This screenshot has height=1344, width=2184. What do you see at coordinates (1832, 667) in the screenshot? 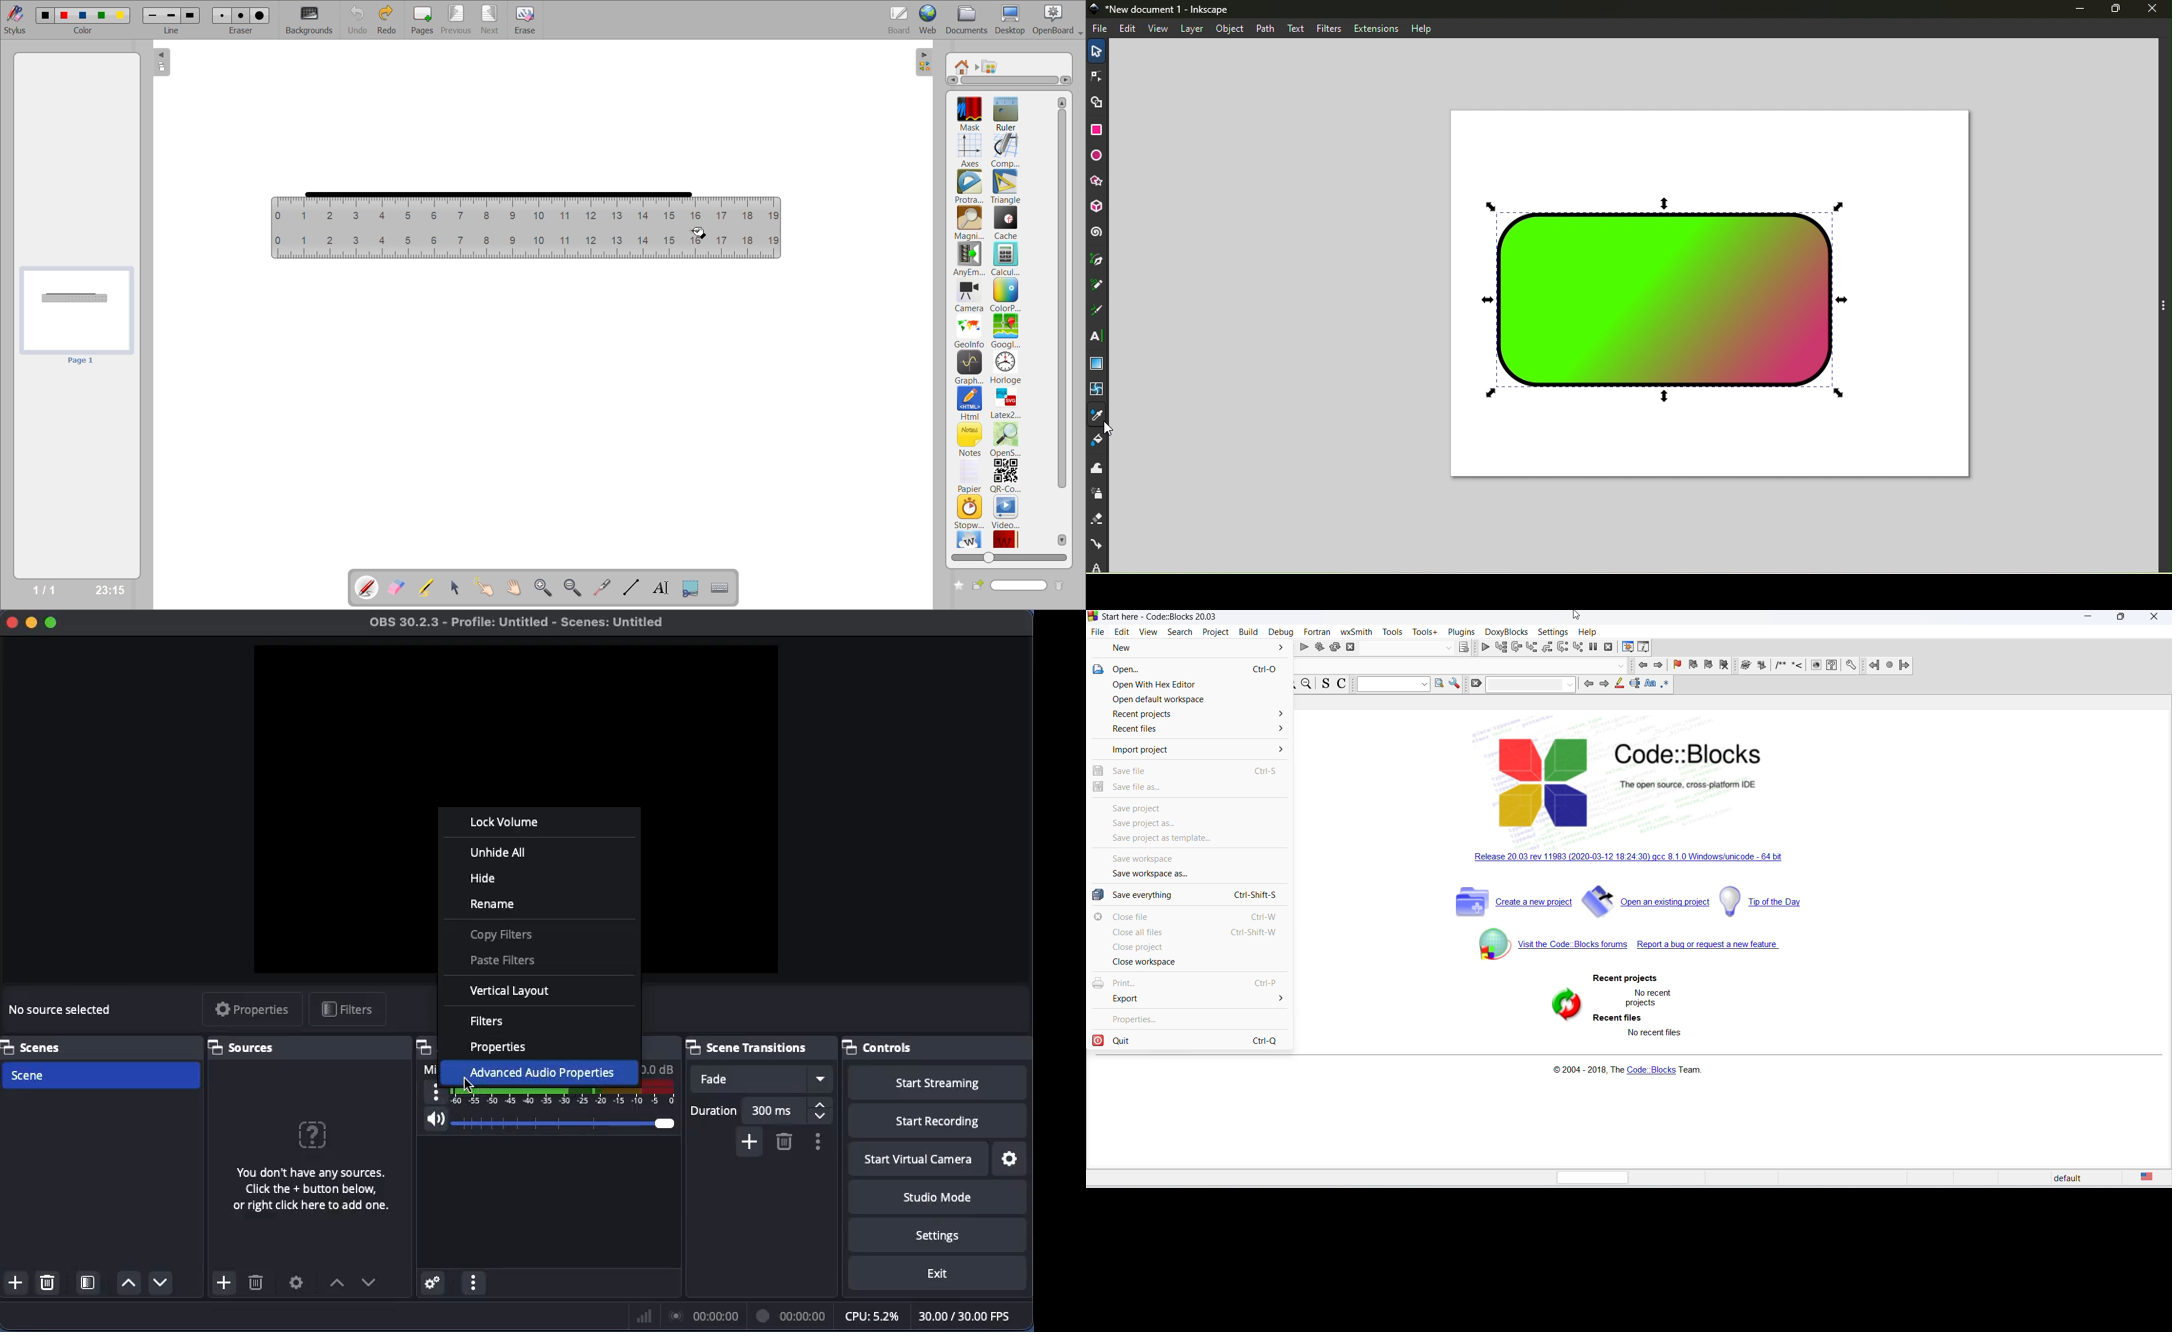
I see `faq` at bounding box center [1832, 667].